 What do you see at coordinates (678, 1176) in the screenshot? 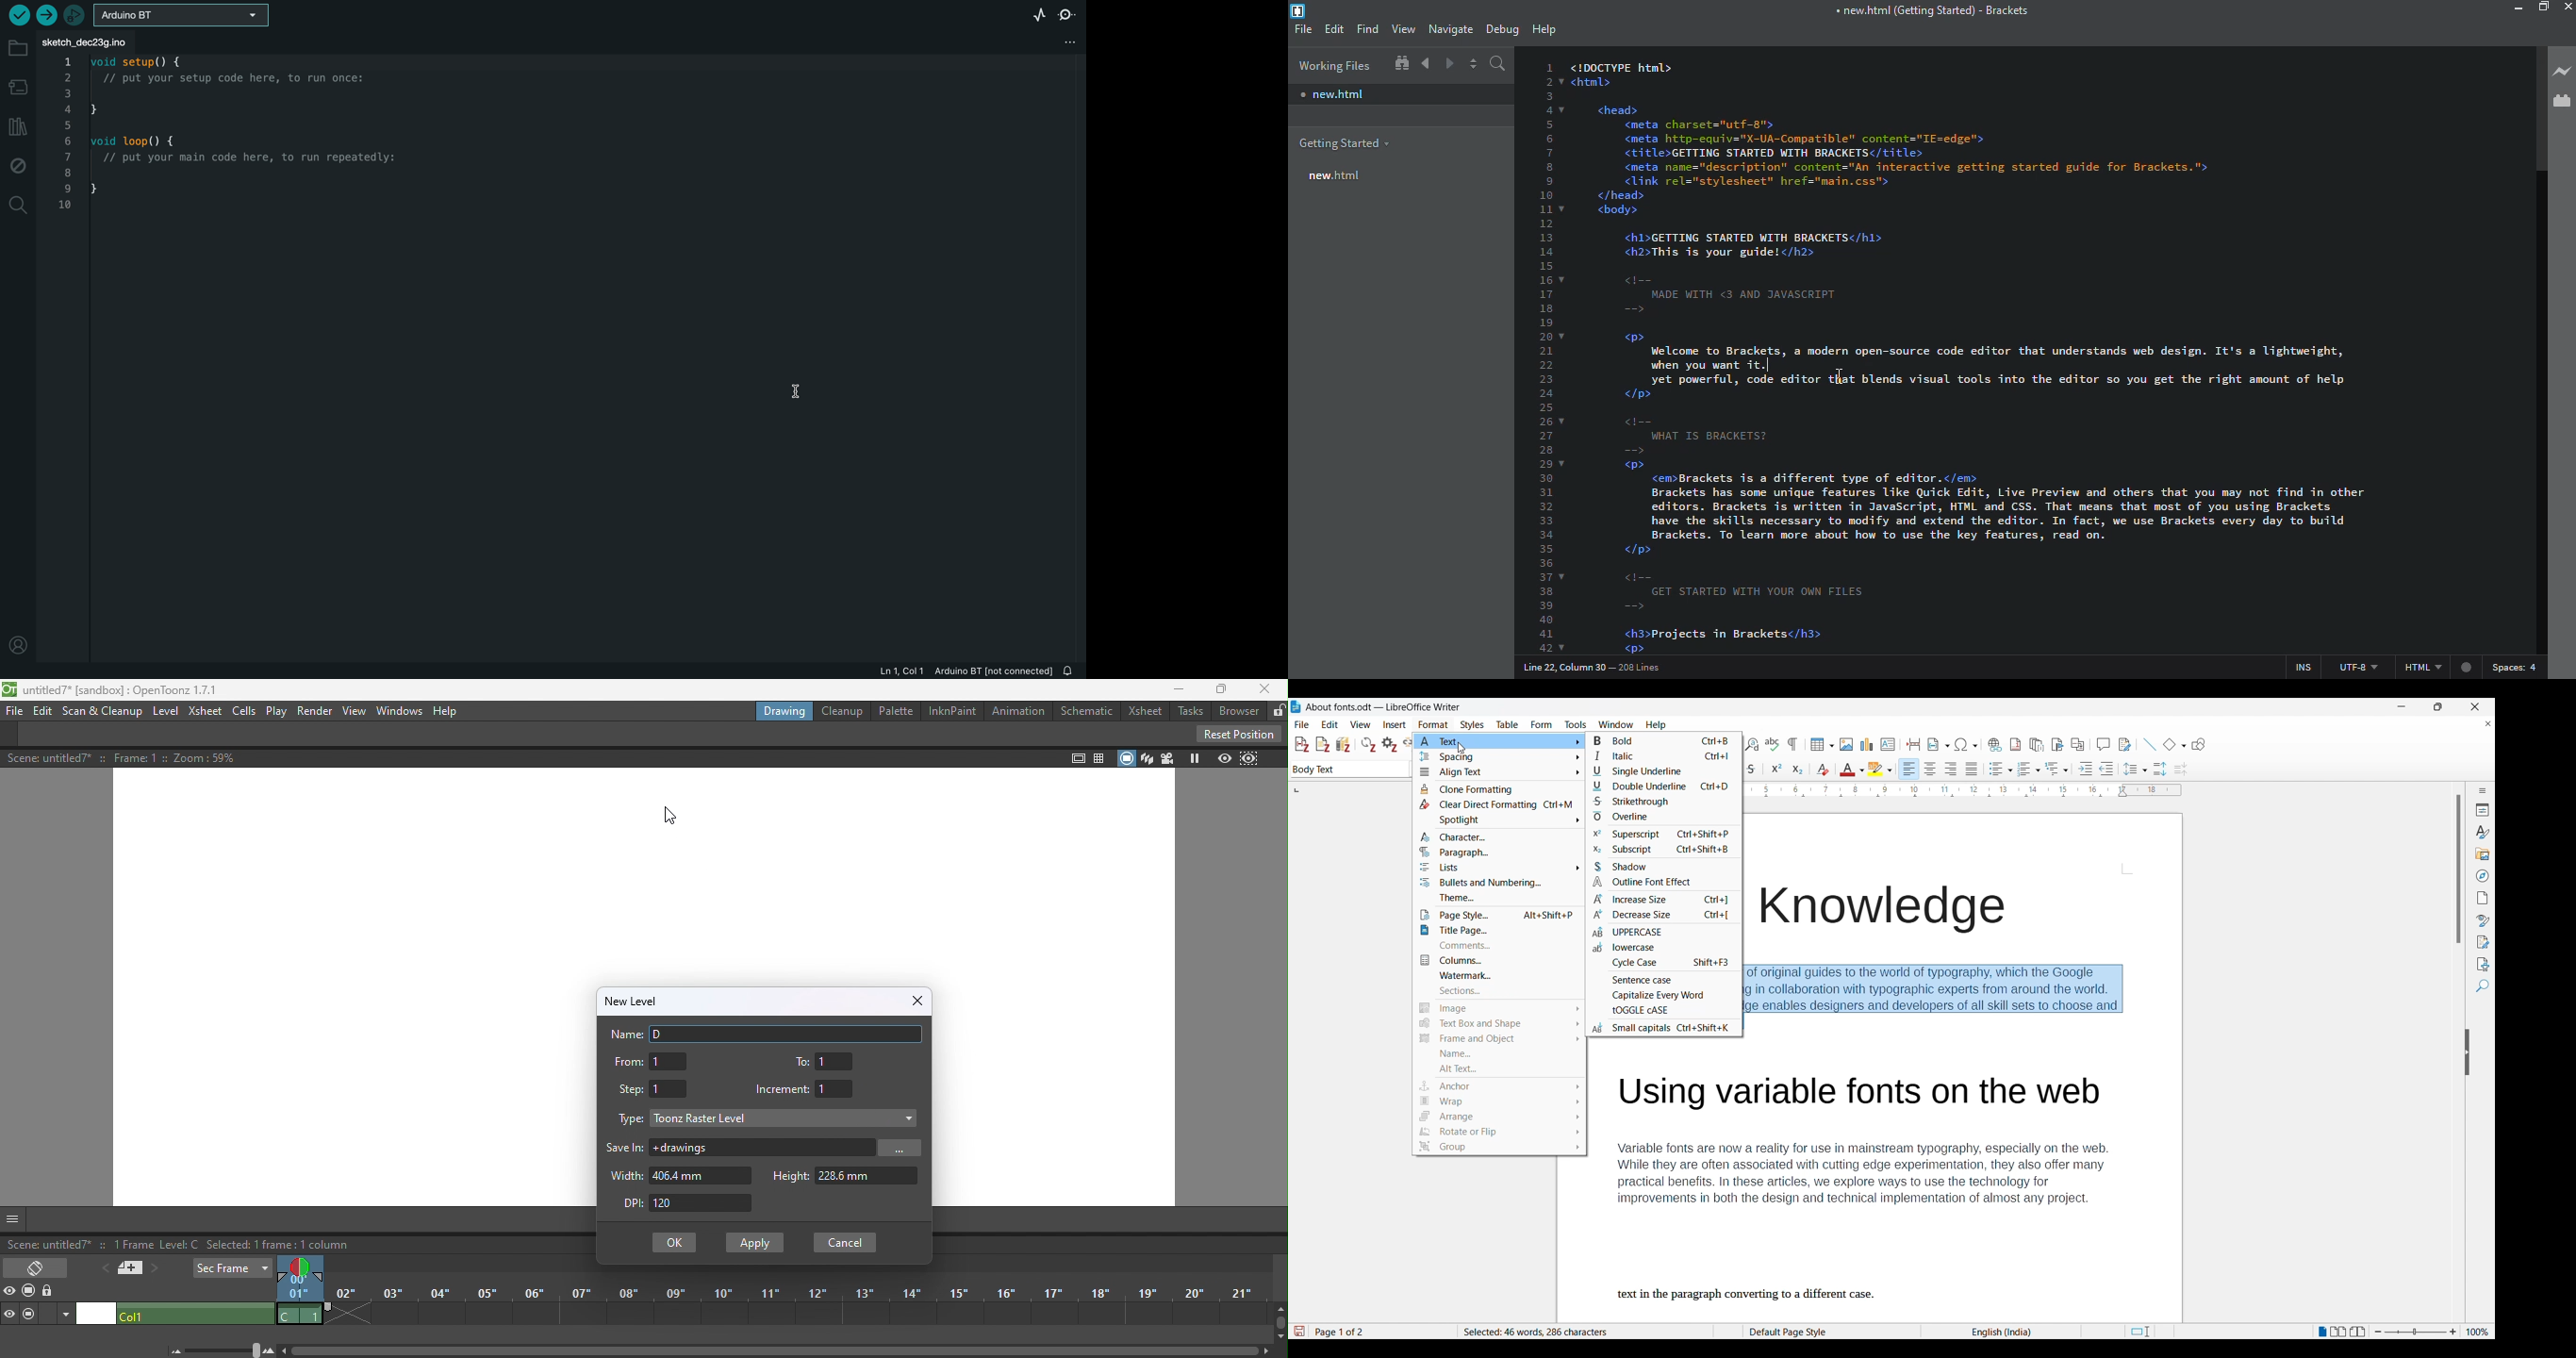
I see `Width` at bounding box center [678, 1176].